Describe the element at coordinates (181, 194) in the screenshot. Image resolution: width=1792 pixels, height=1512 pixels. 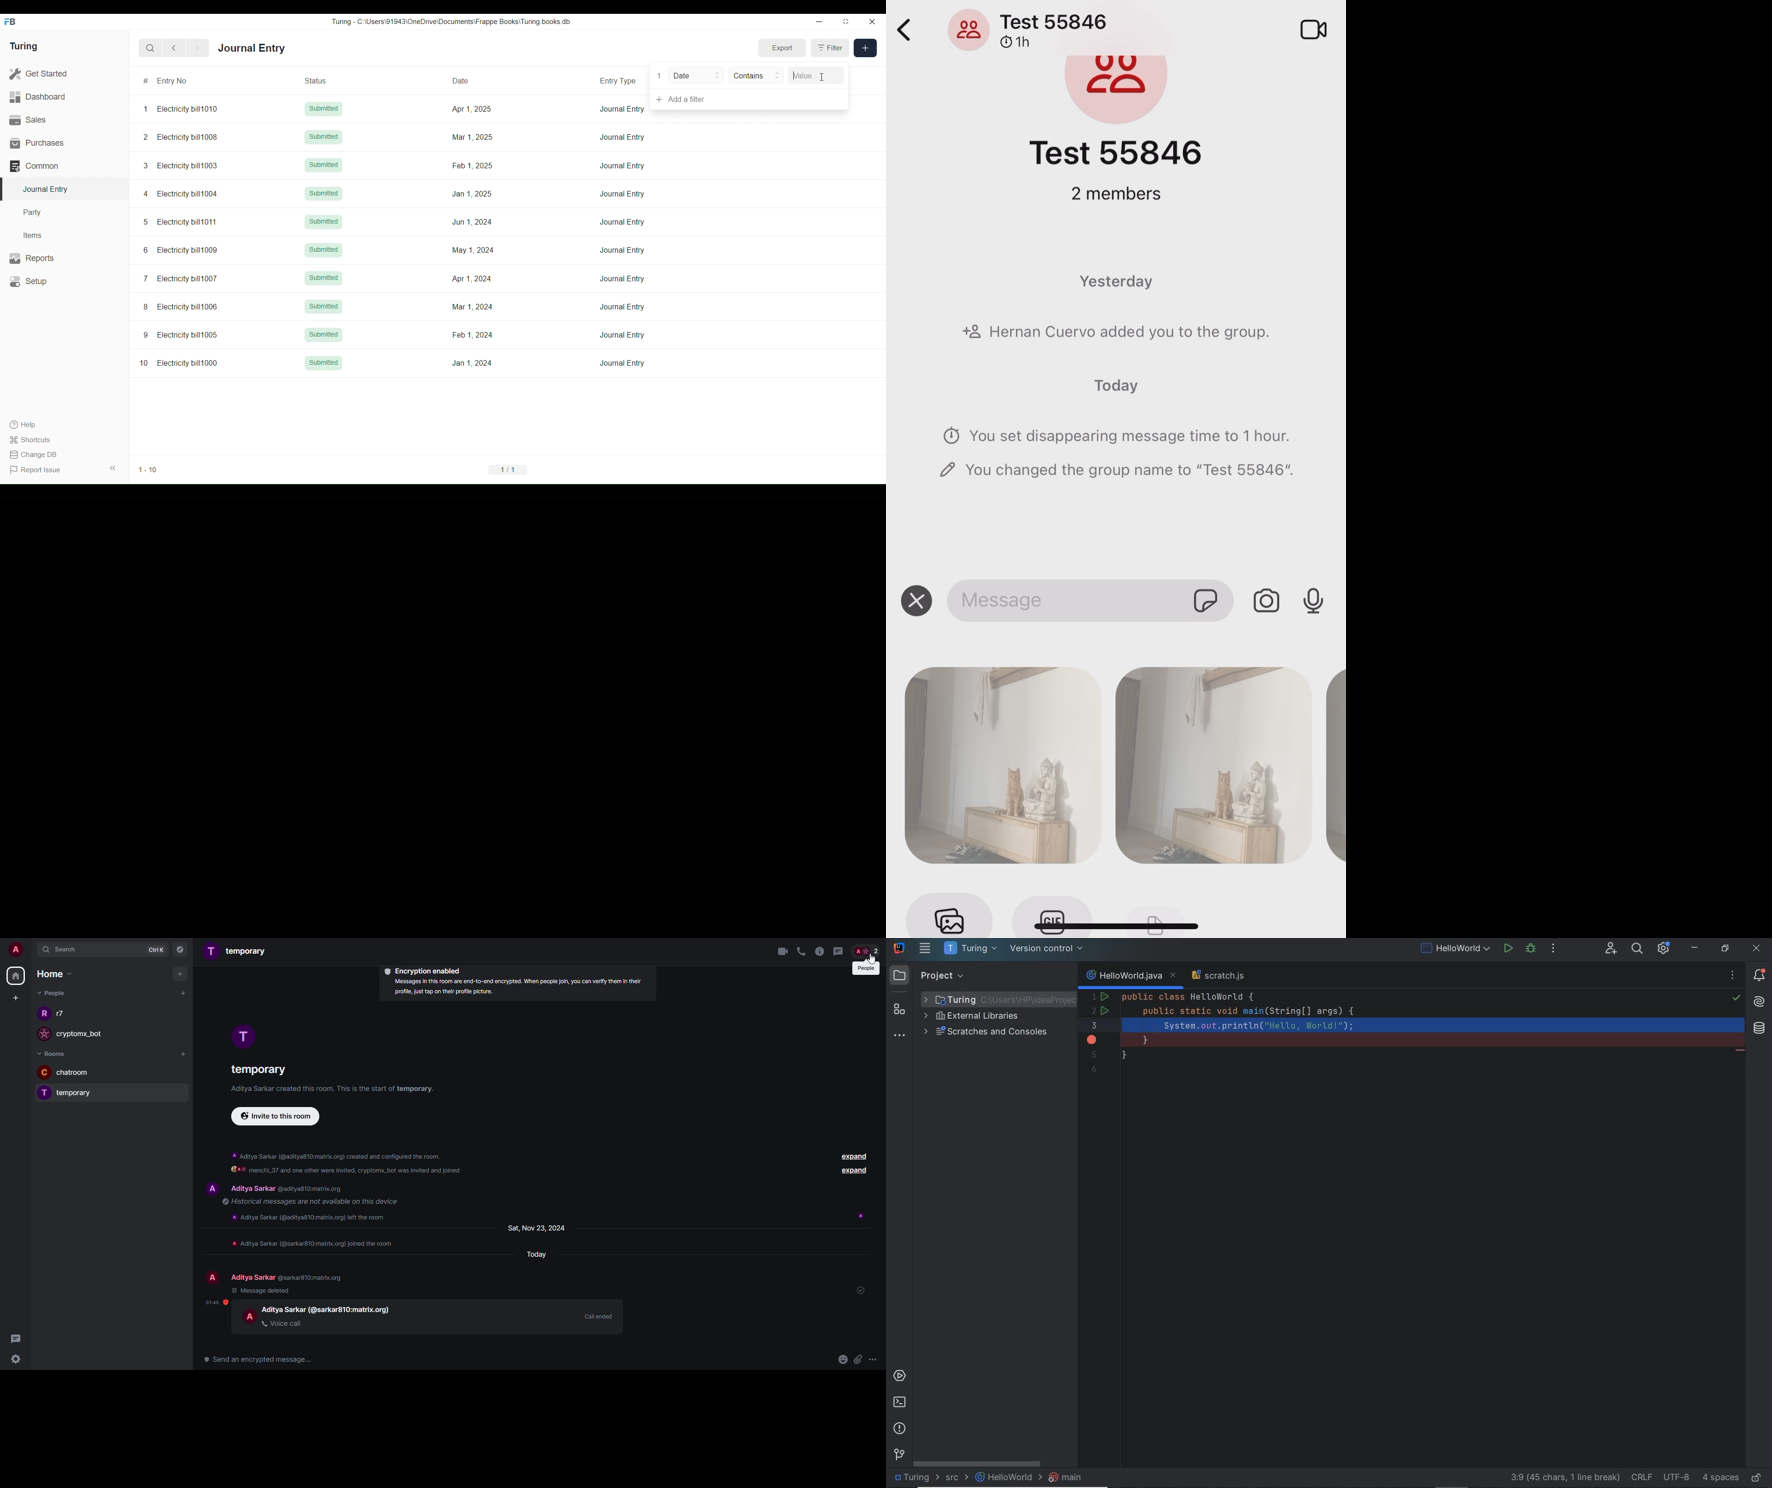
I see `4 Electricity bill1004` at that location.